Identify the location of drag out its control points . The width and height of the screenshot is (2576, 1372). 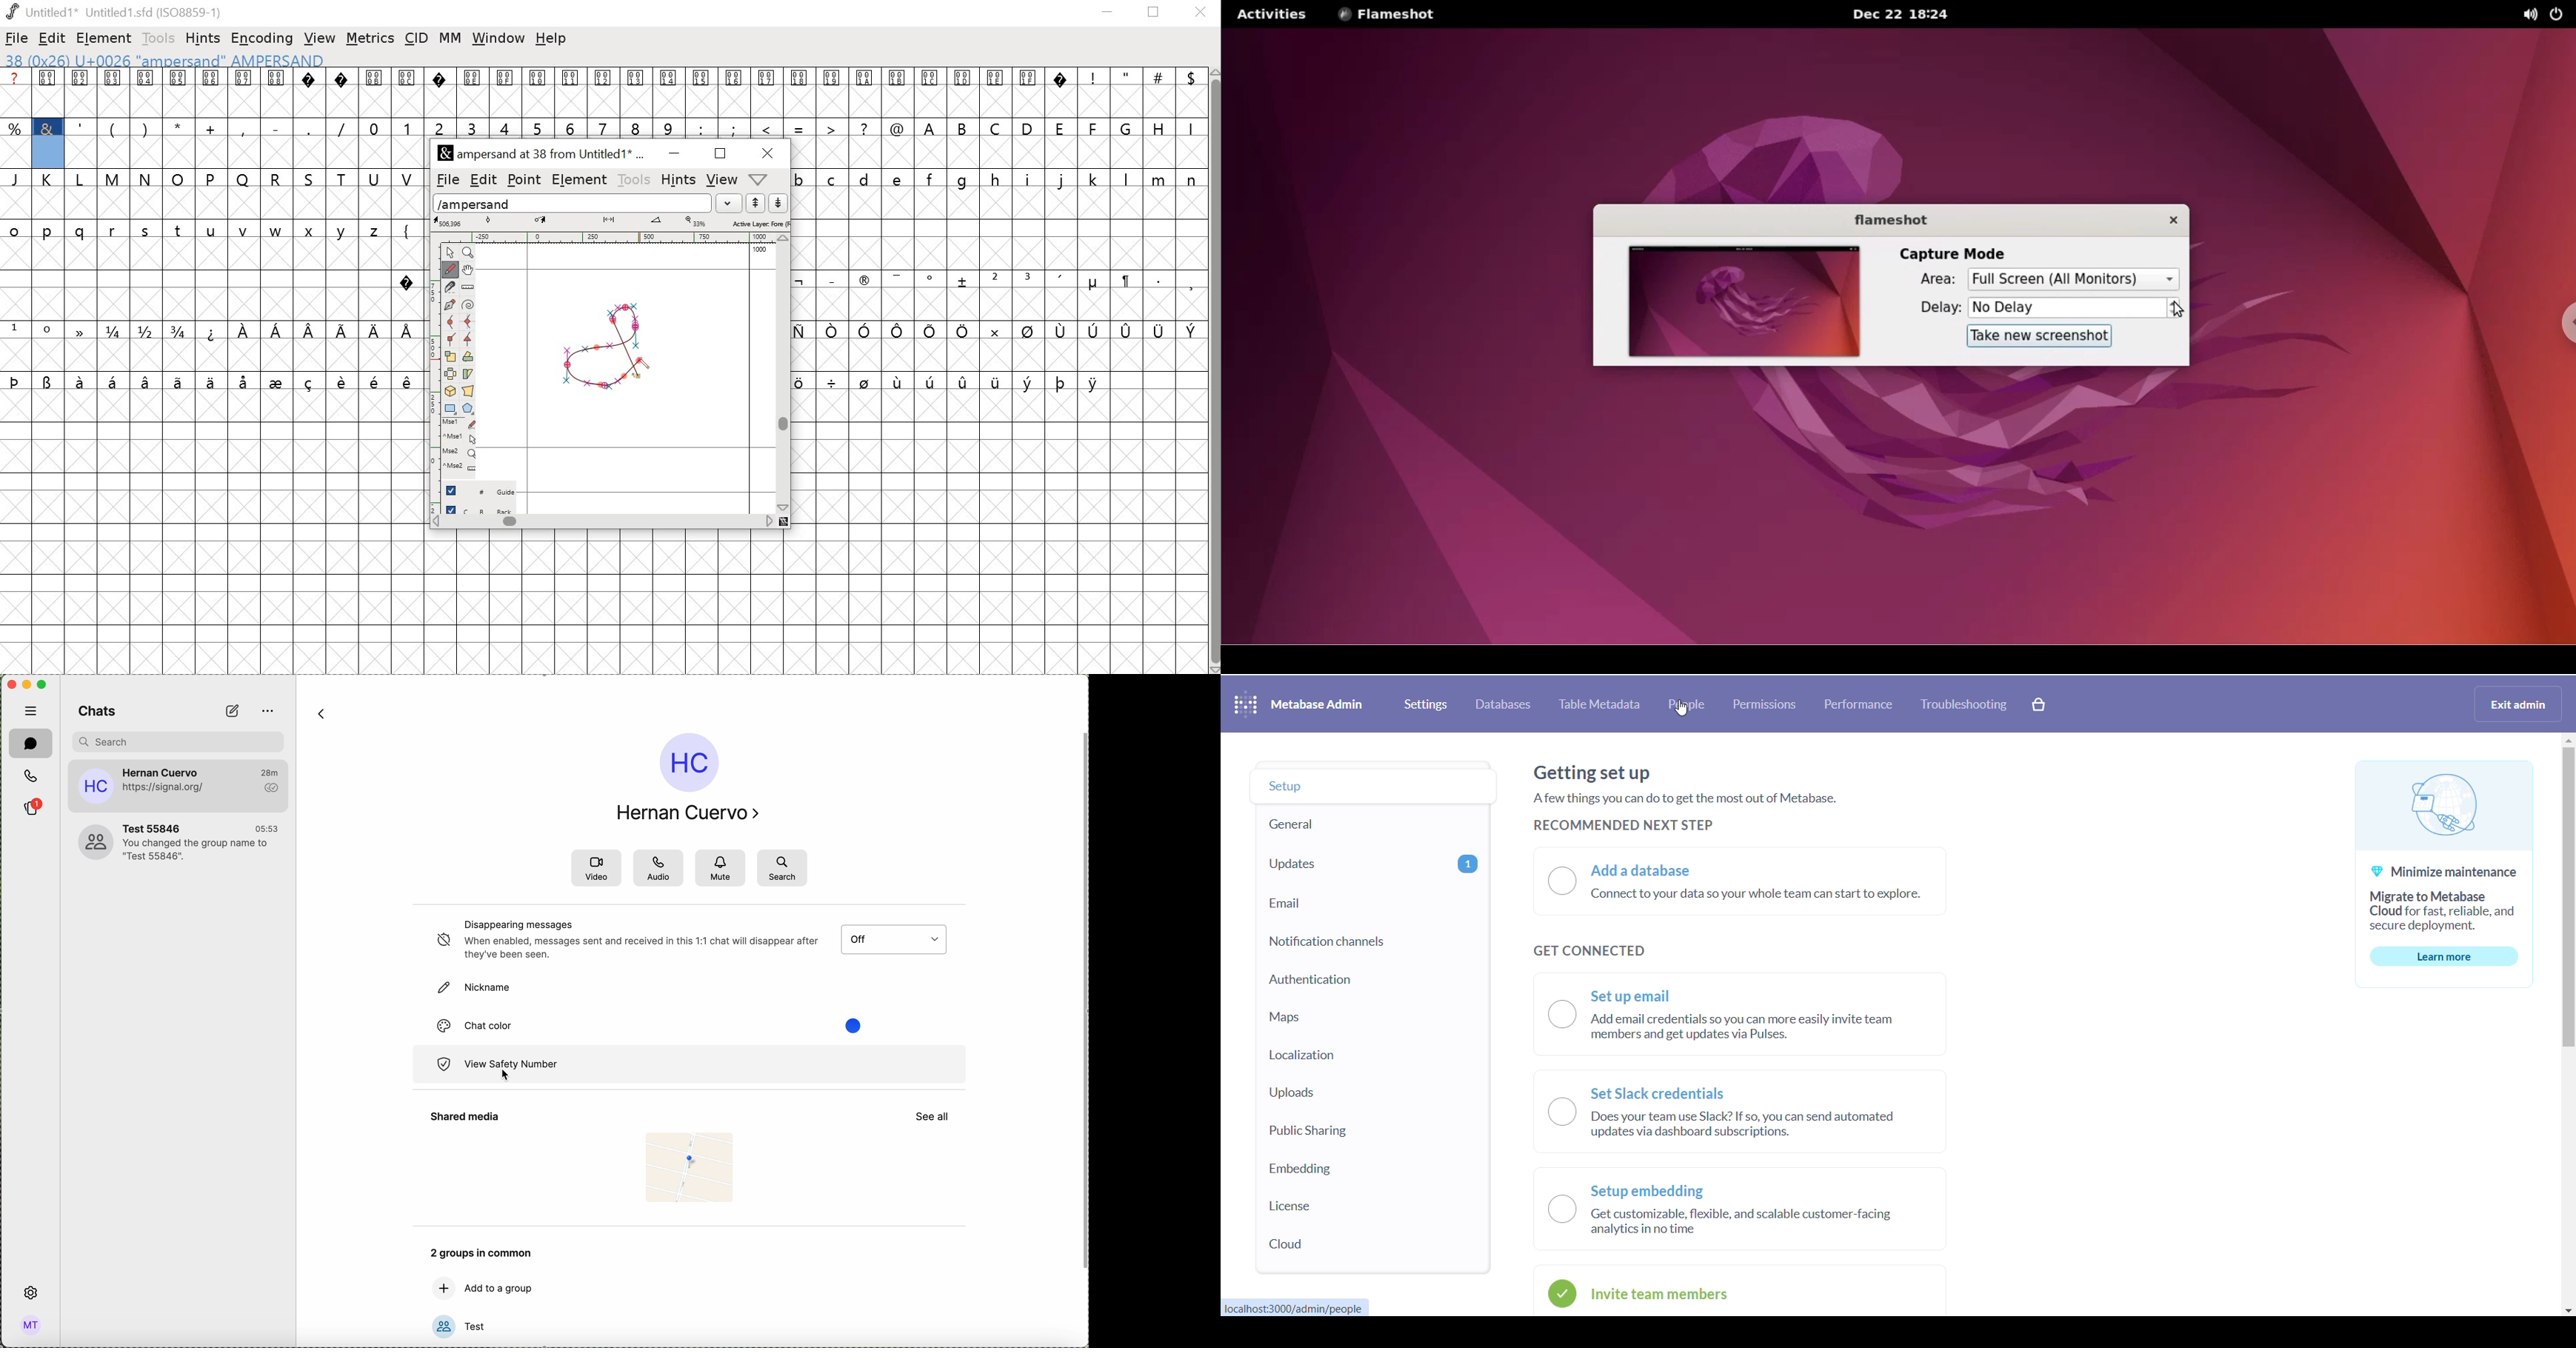
(450, 306).